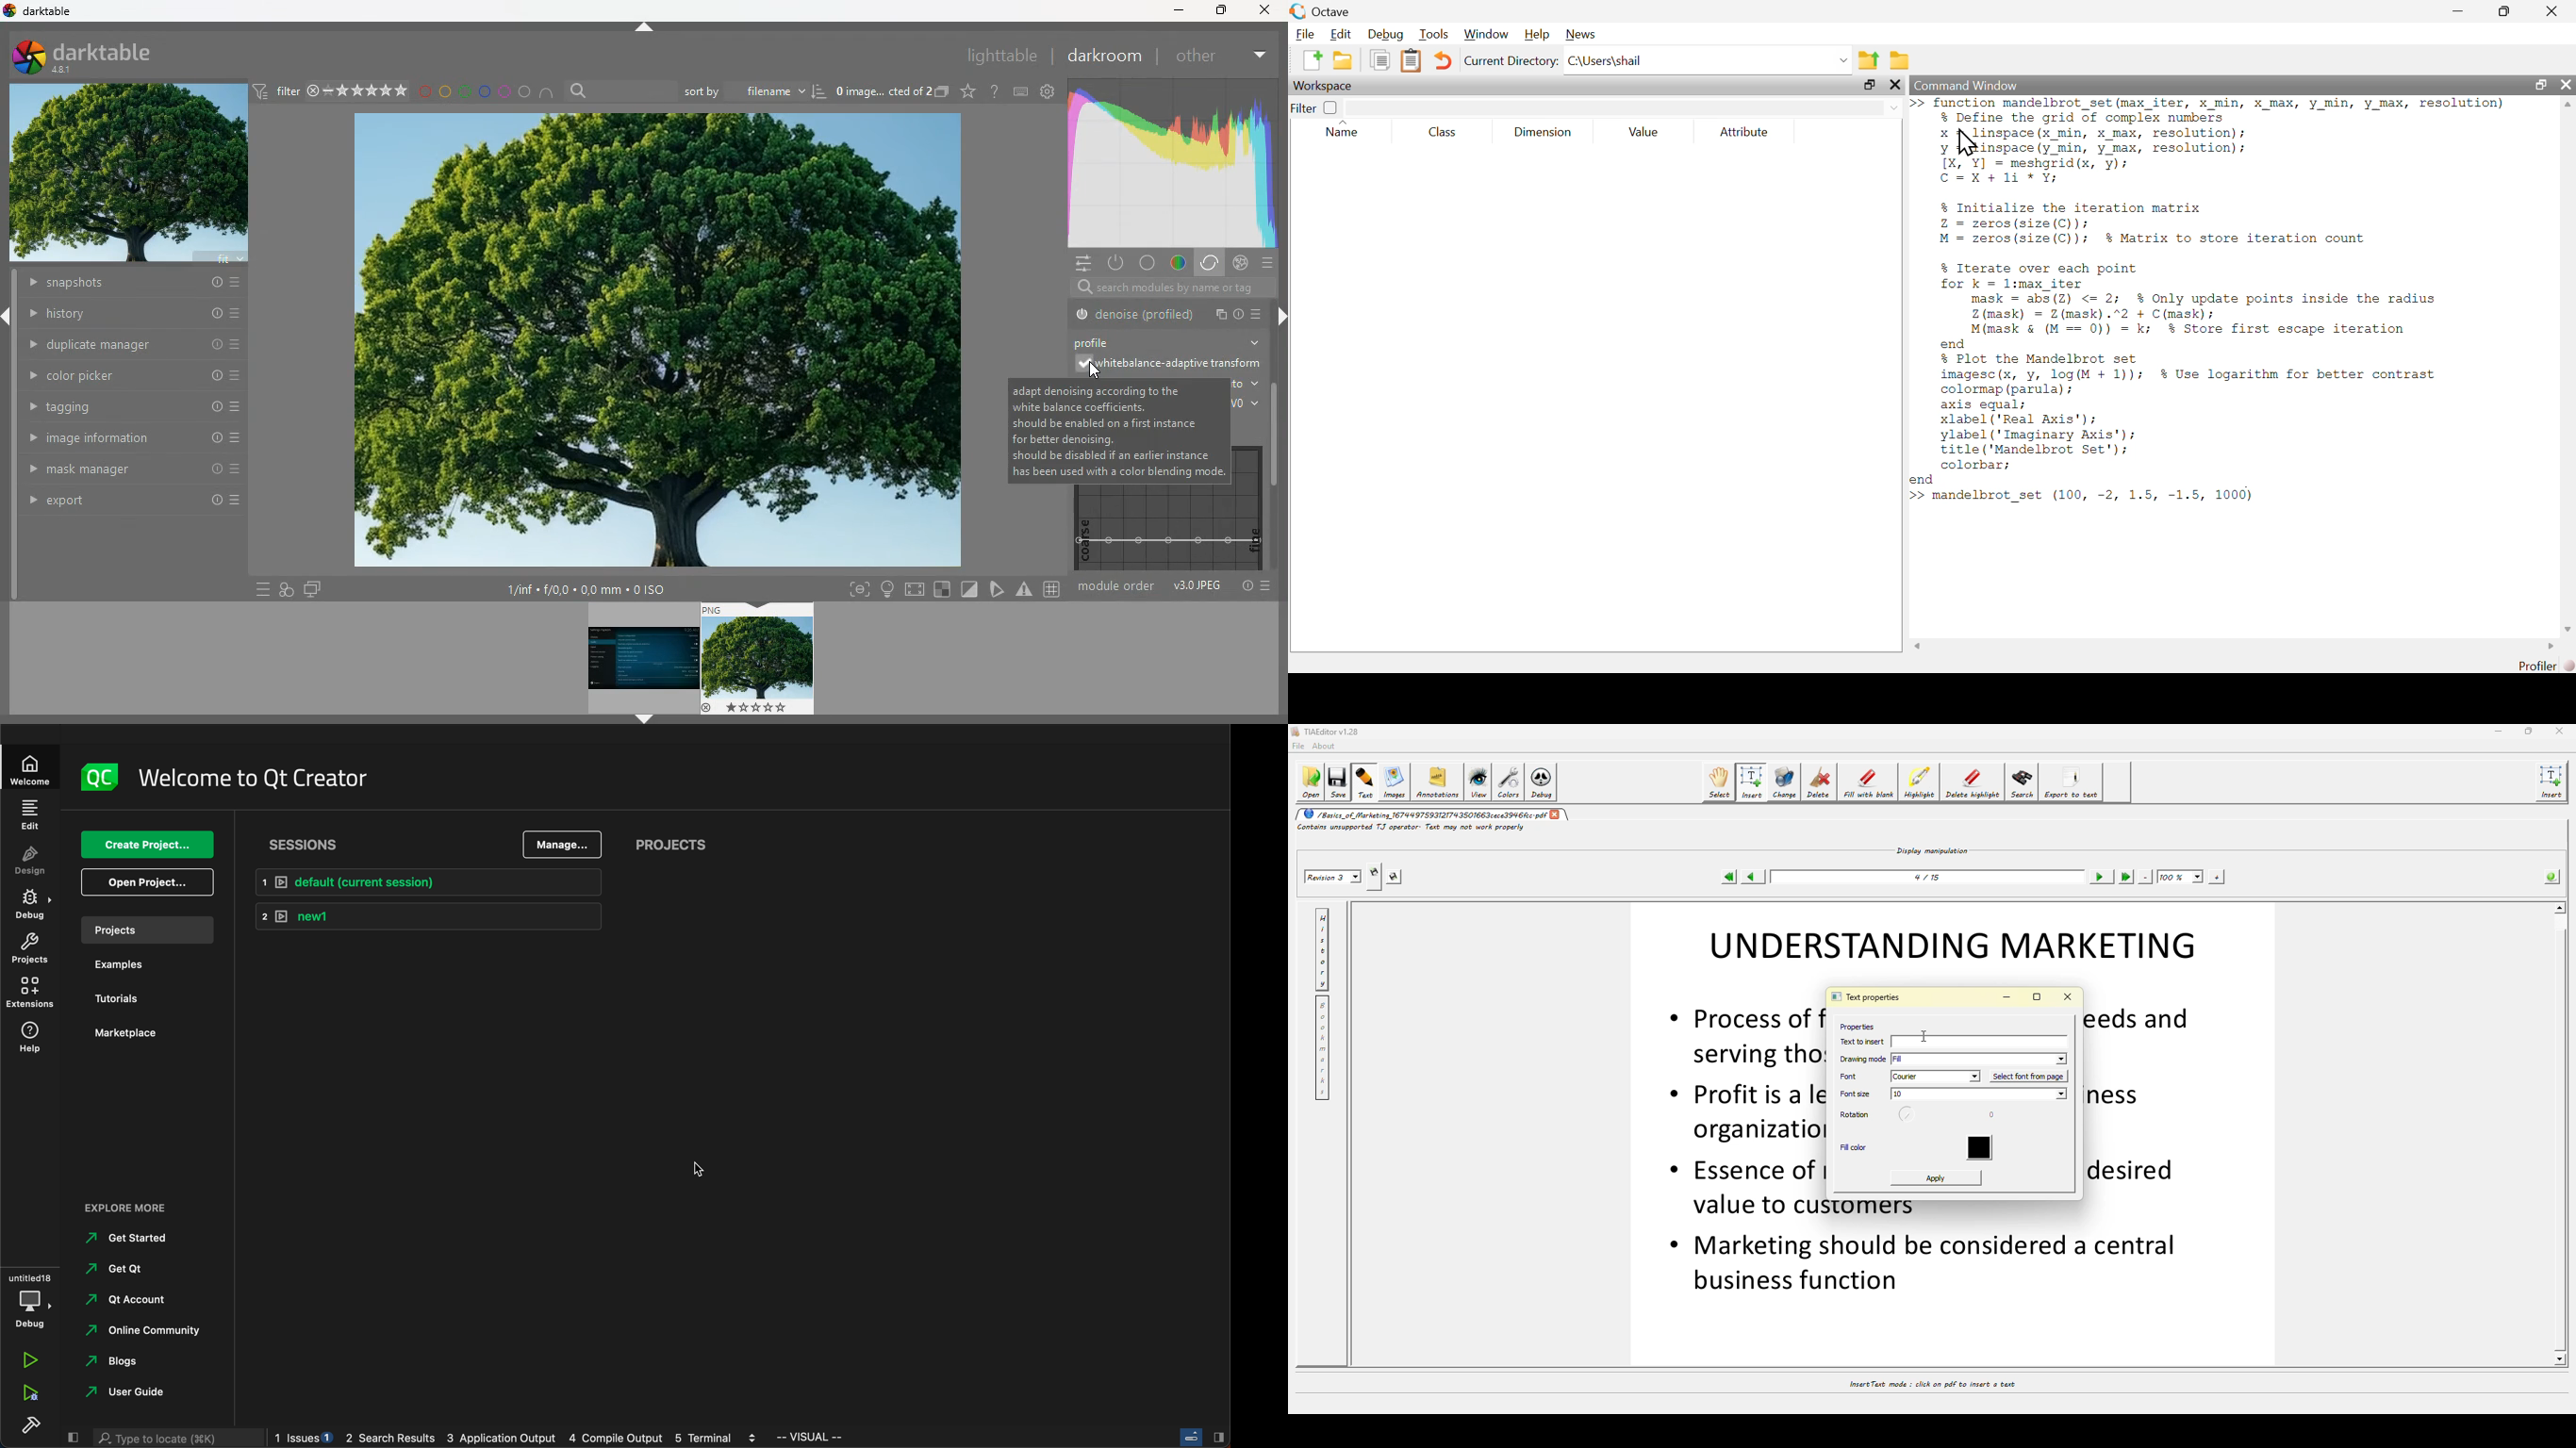  What do you see at coordinates (635, 656) in the screenshot?
I see `image` at bounding box center [635, 656].